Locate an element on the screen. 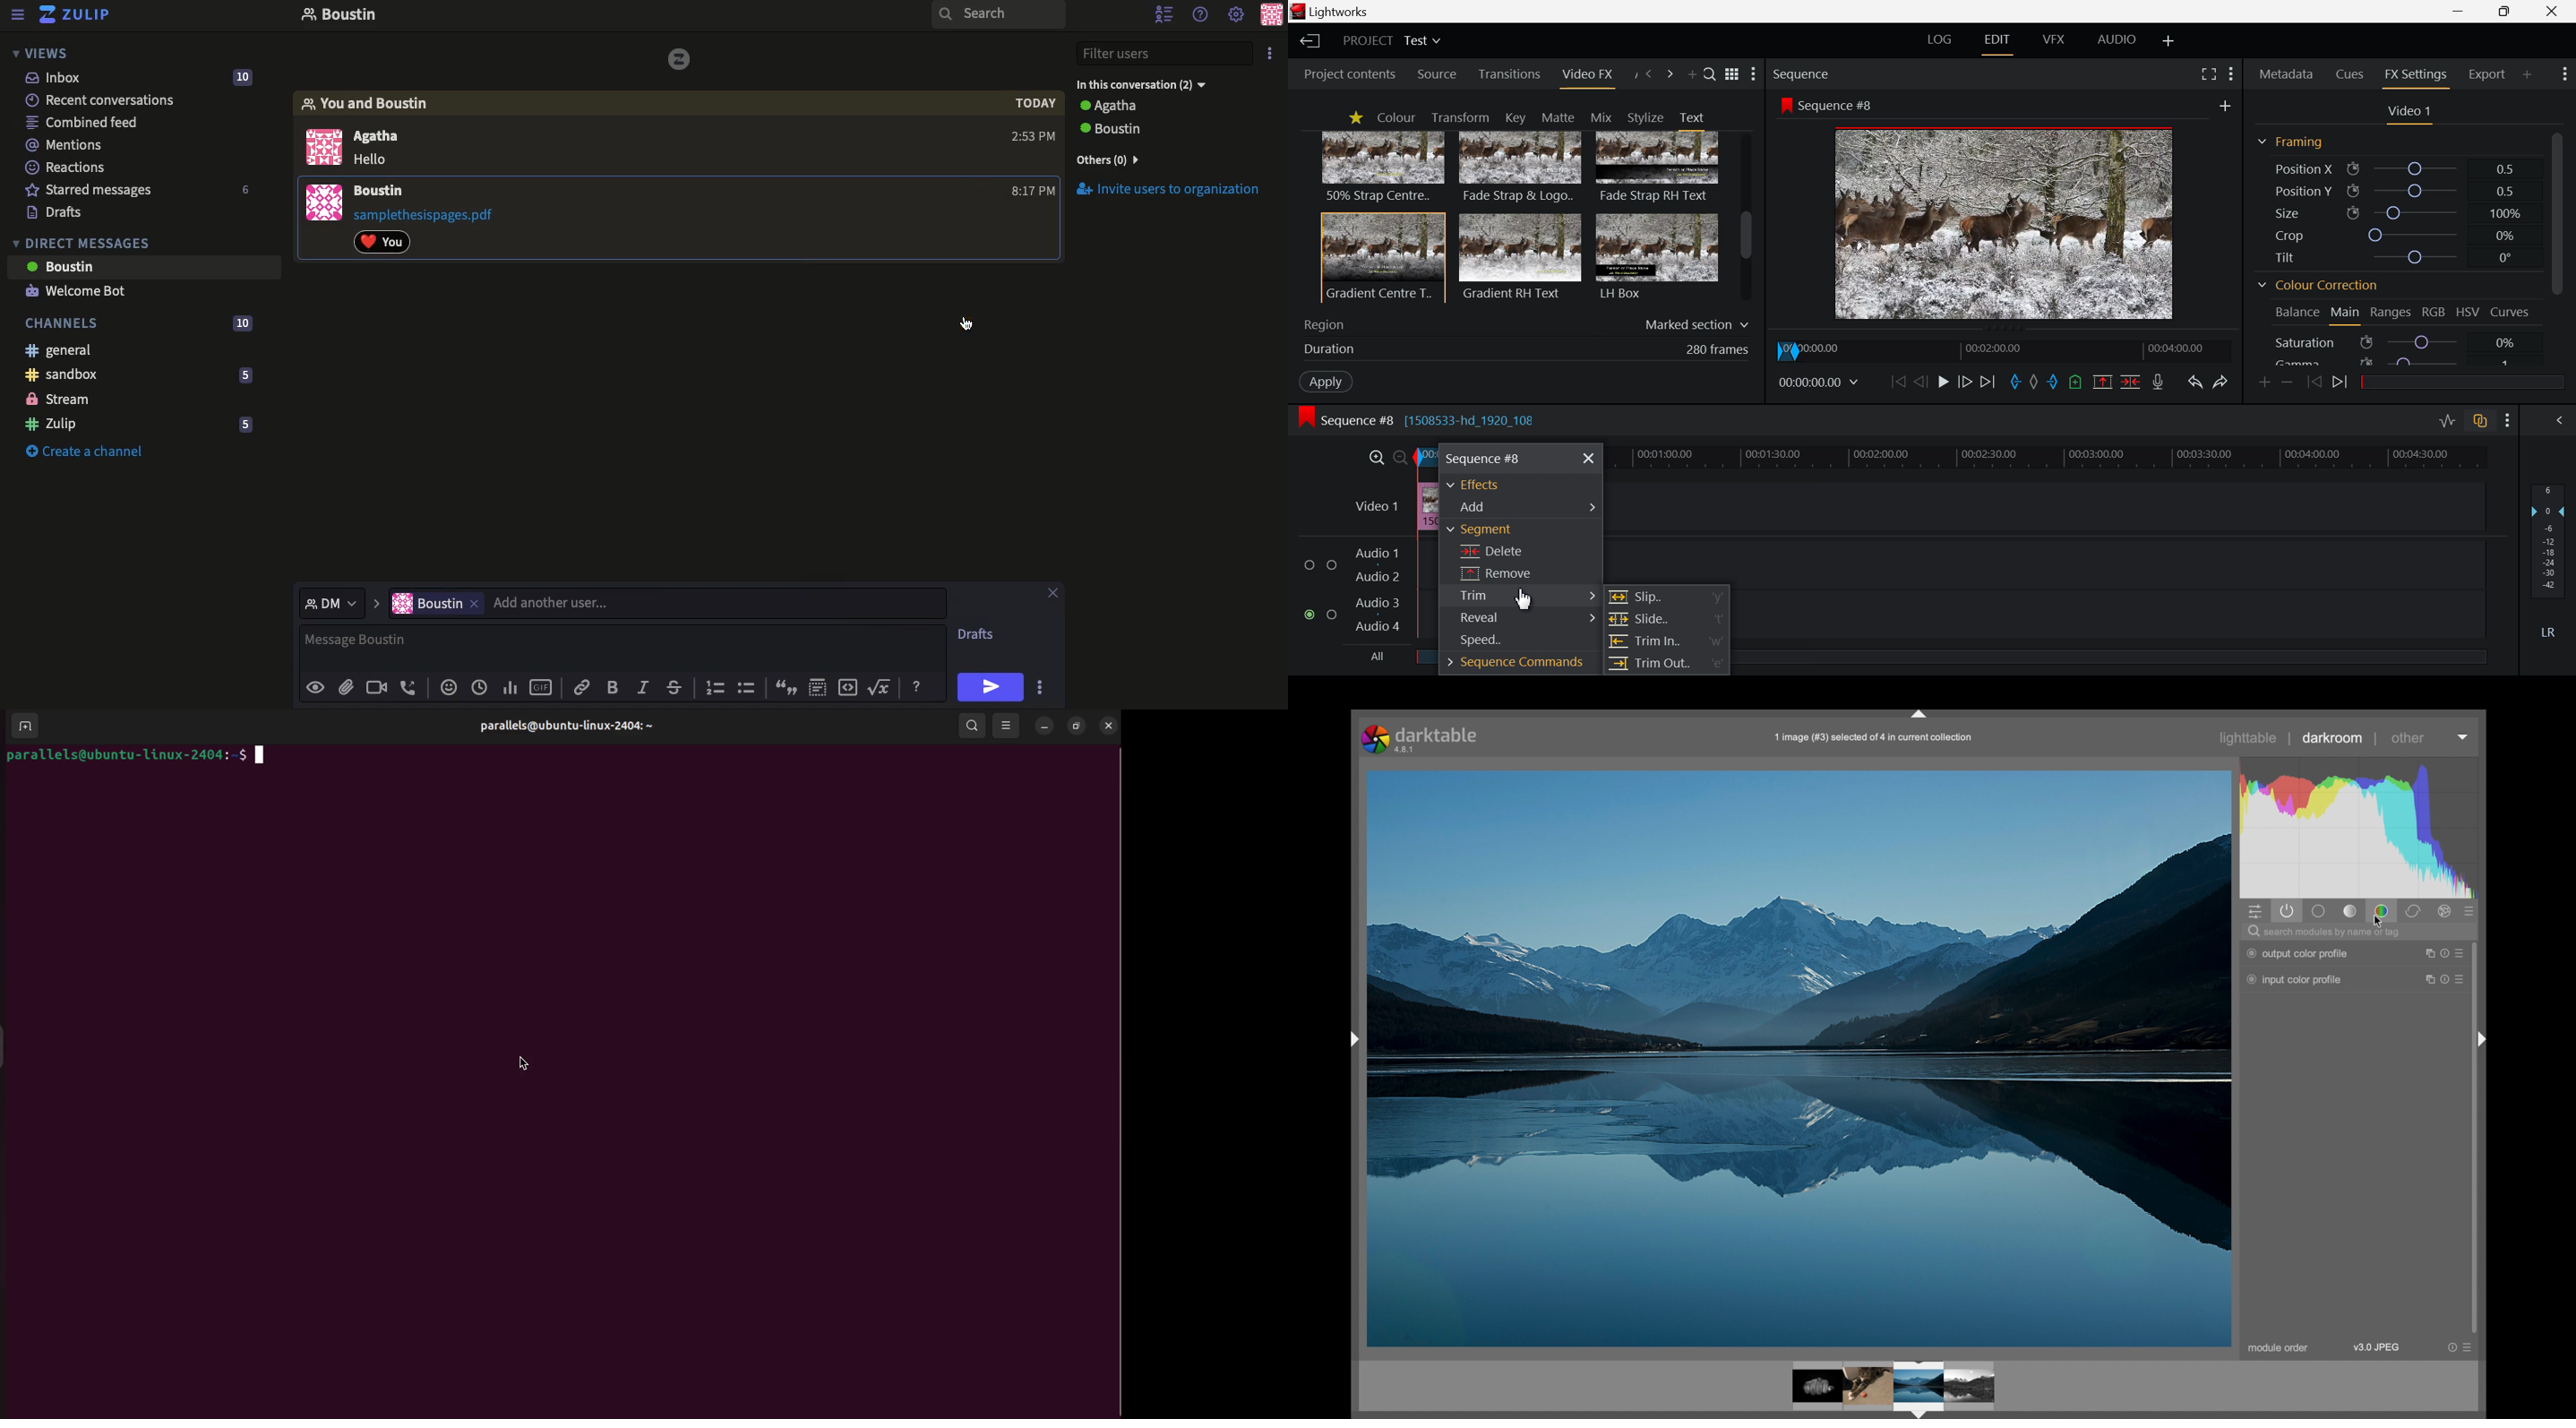 The height and width of the screenshot is (1428, 2576). Slip is located at coordinates (1668, 598).